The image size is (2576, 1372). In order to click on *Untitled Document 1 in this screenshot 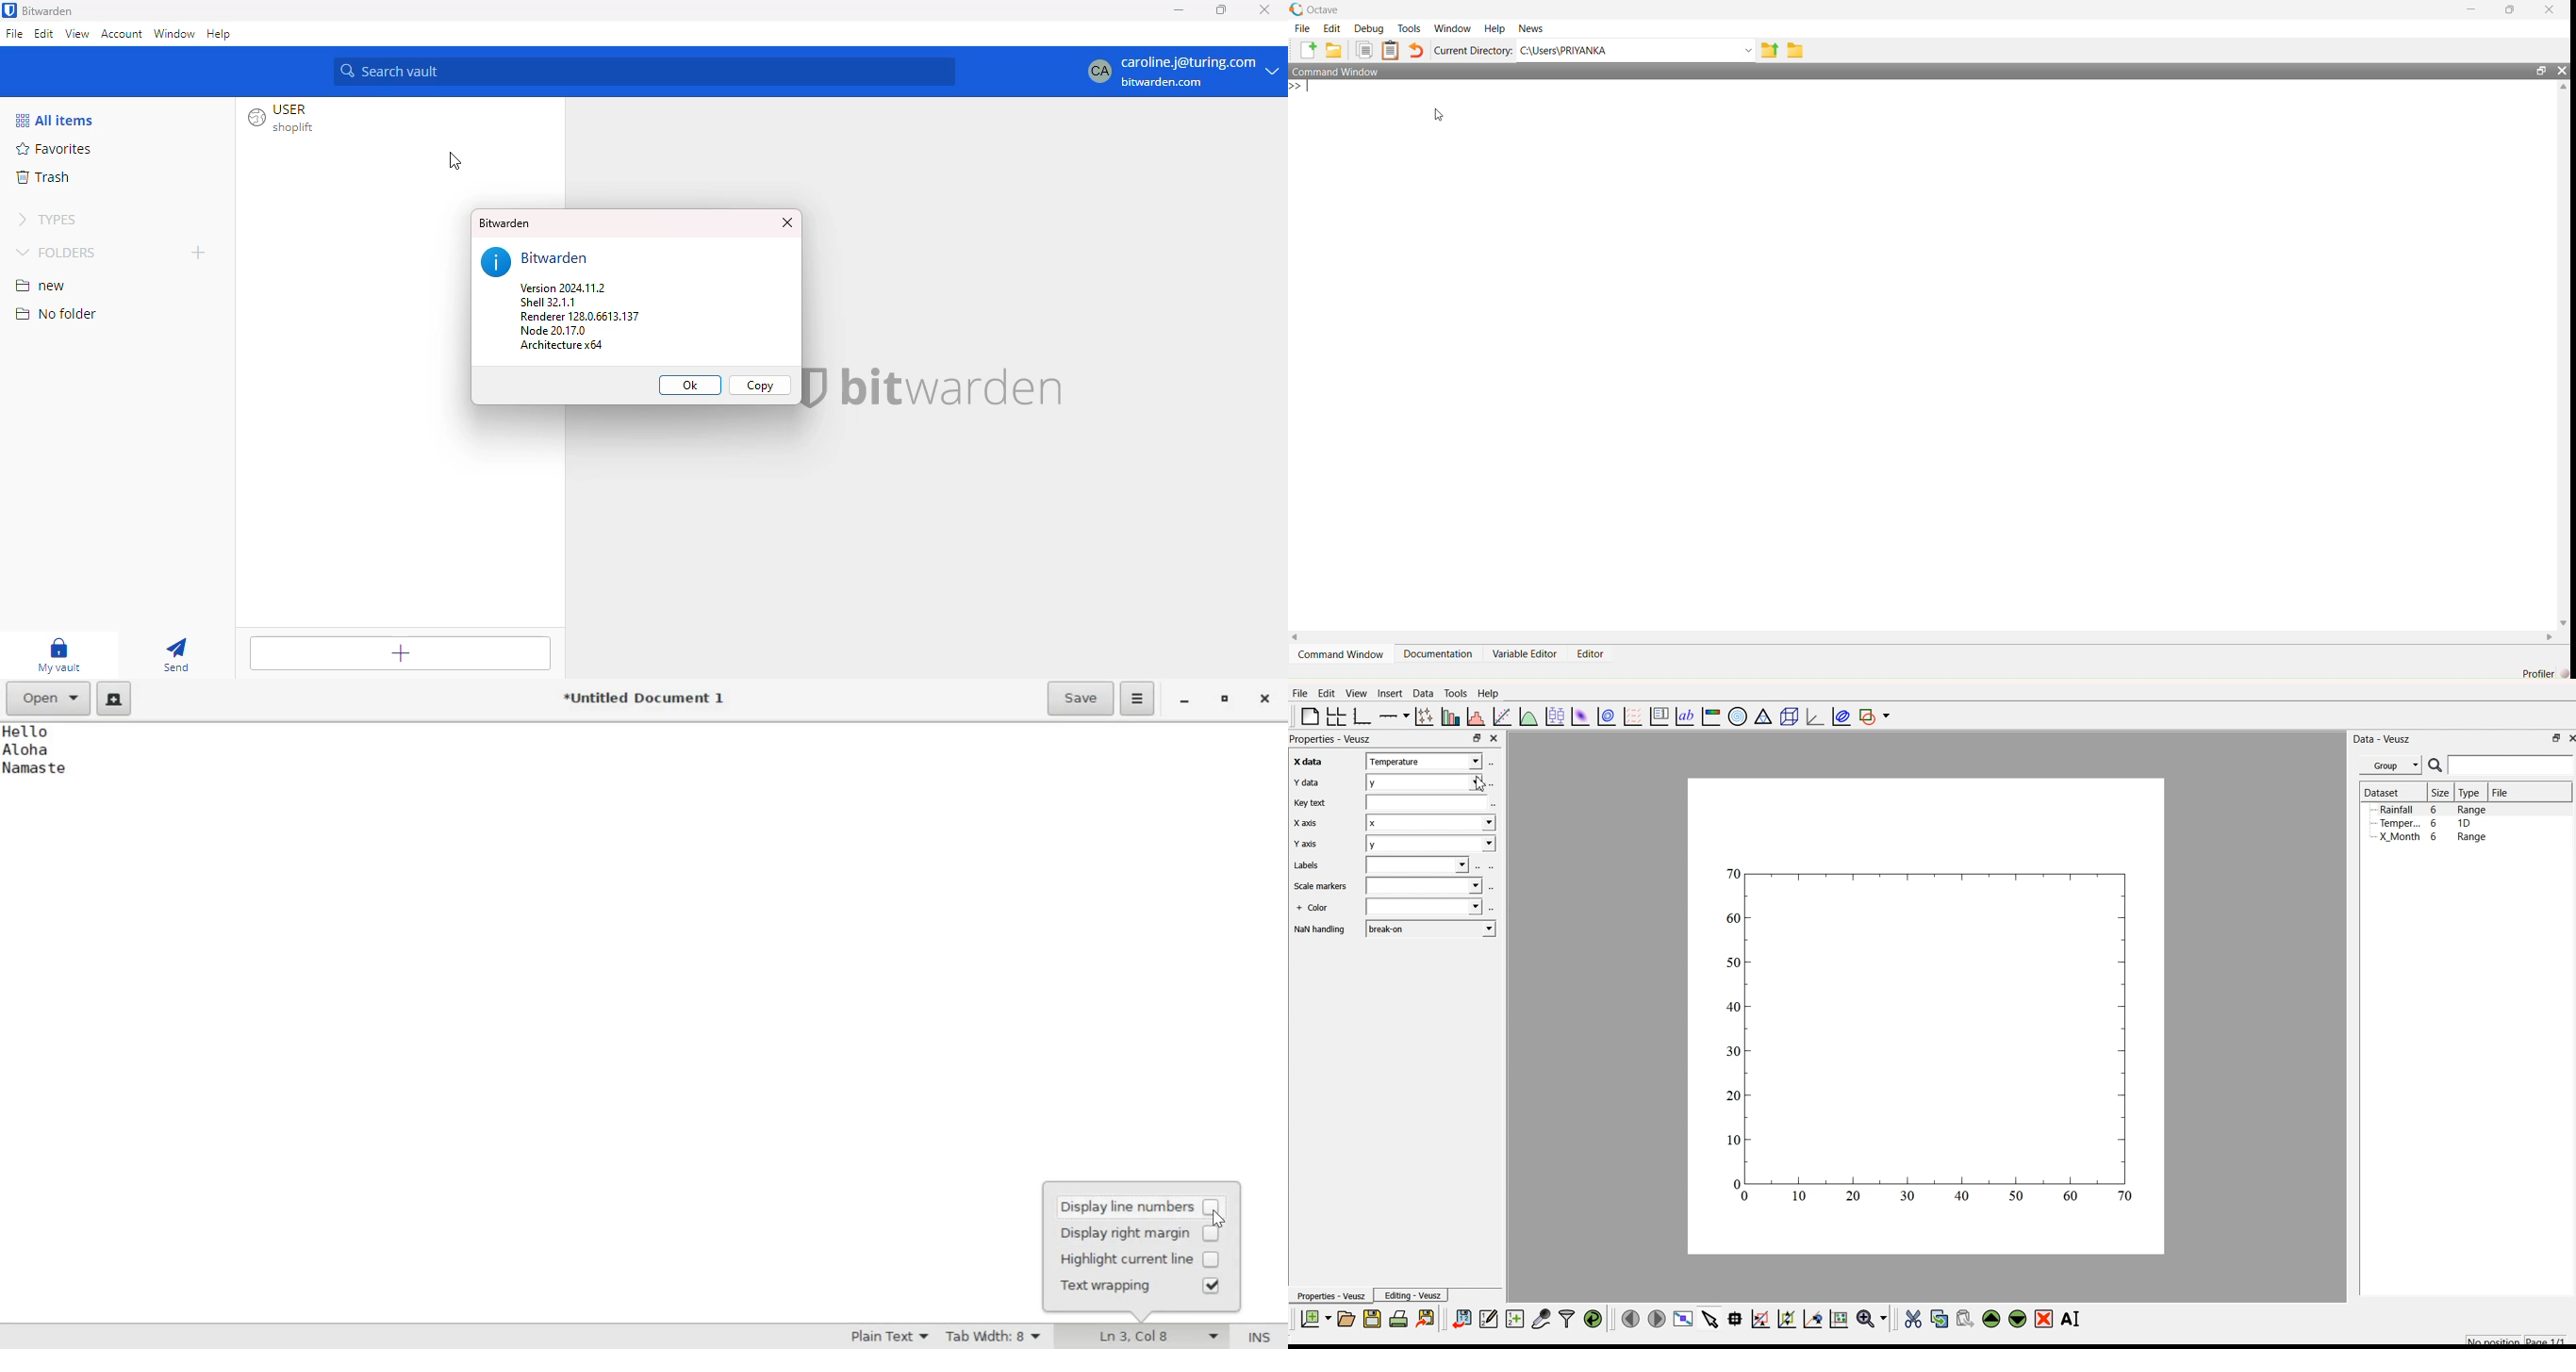, I will do `click(643, 696)`.